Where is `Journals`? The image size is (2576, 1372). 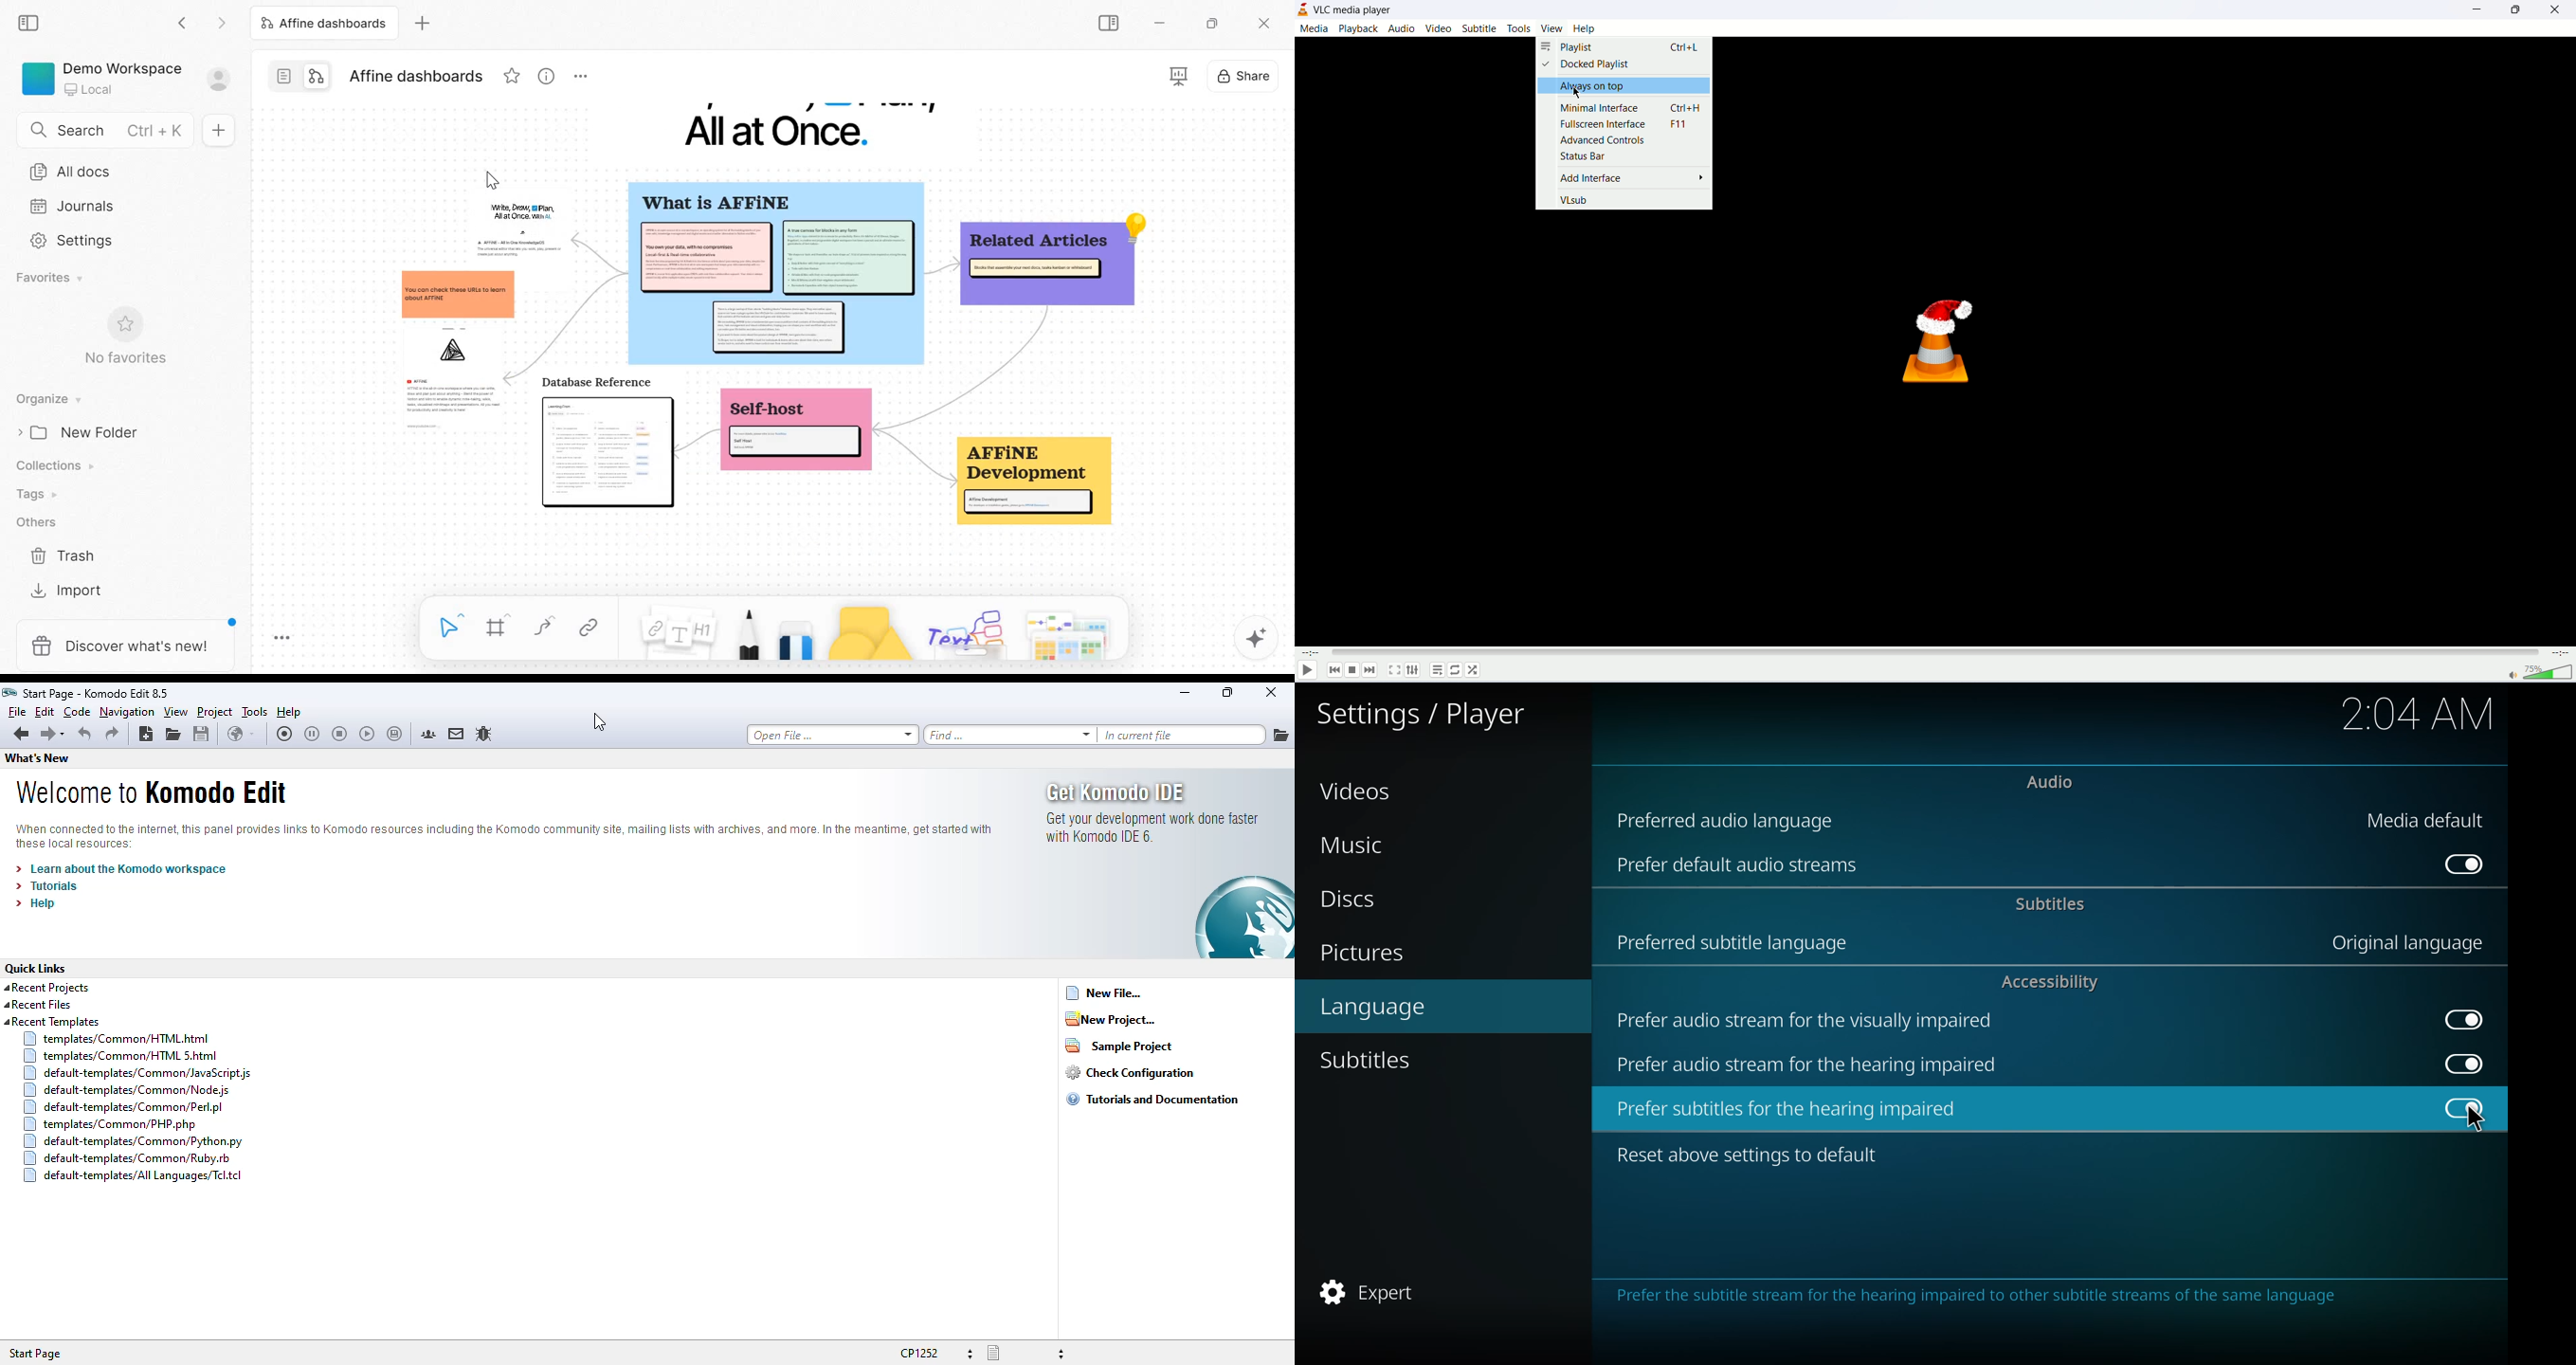 Journals is located at coordinates (82, 208).